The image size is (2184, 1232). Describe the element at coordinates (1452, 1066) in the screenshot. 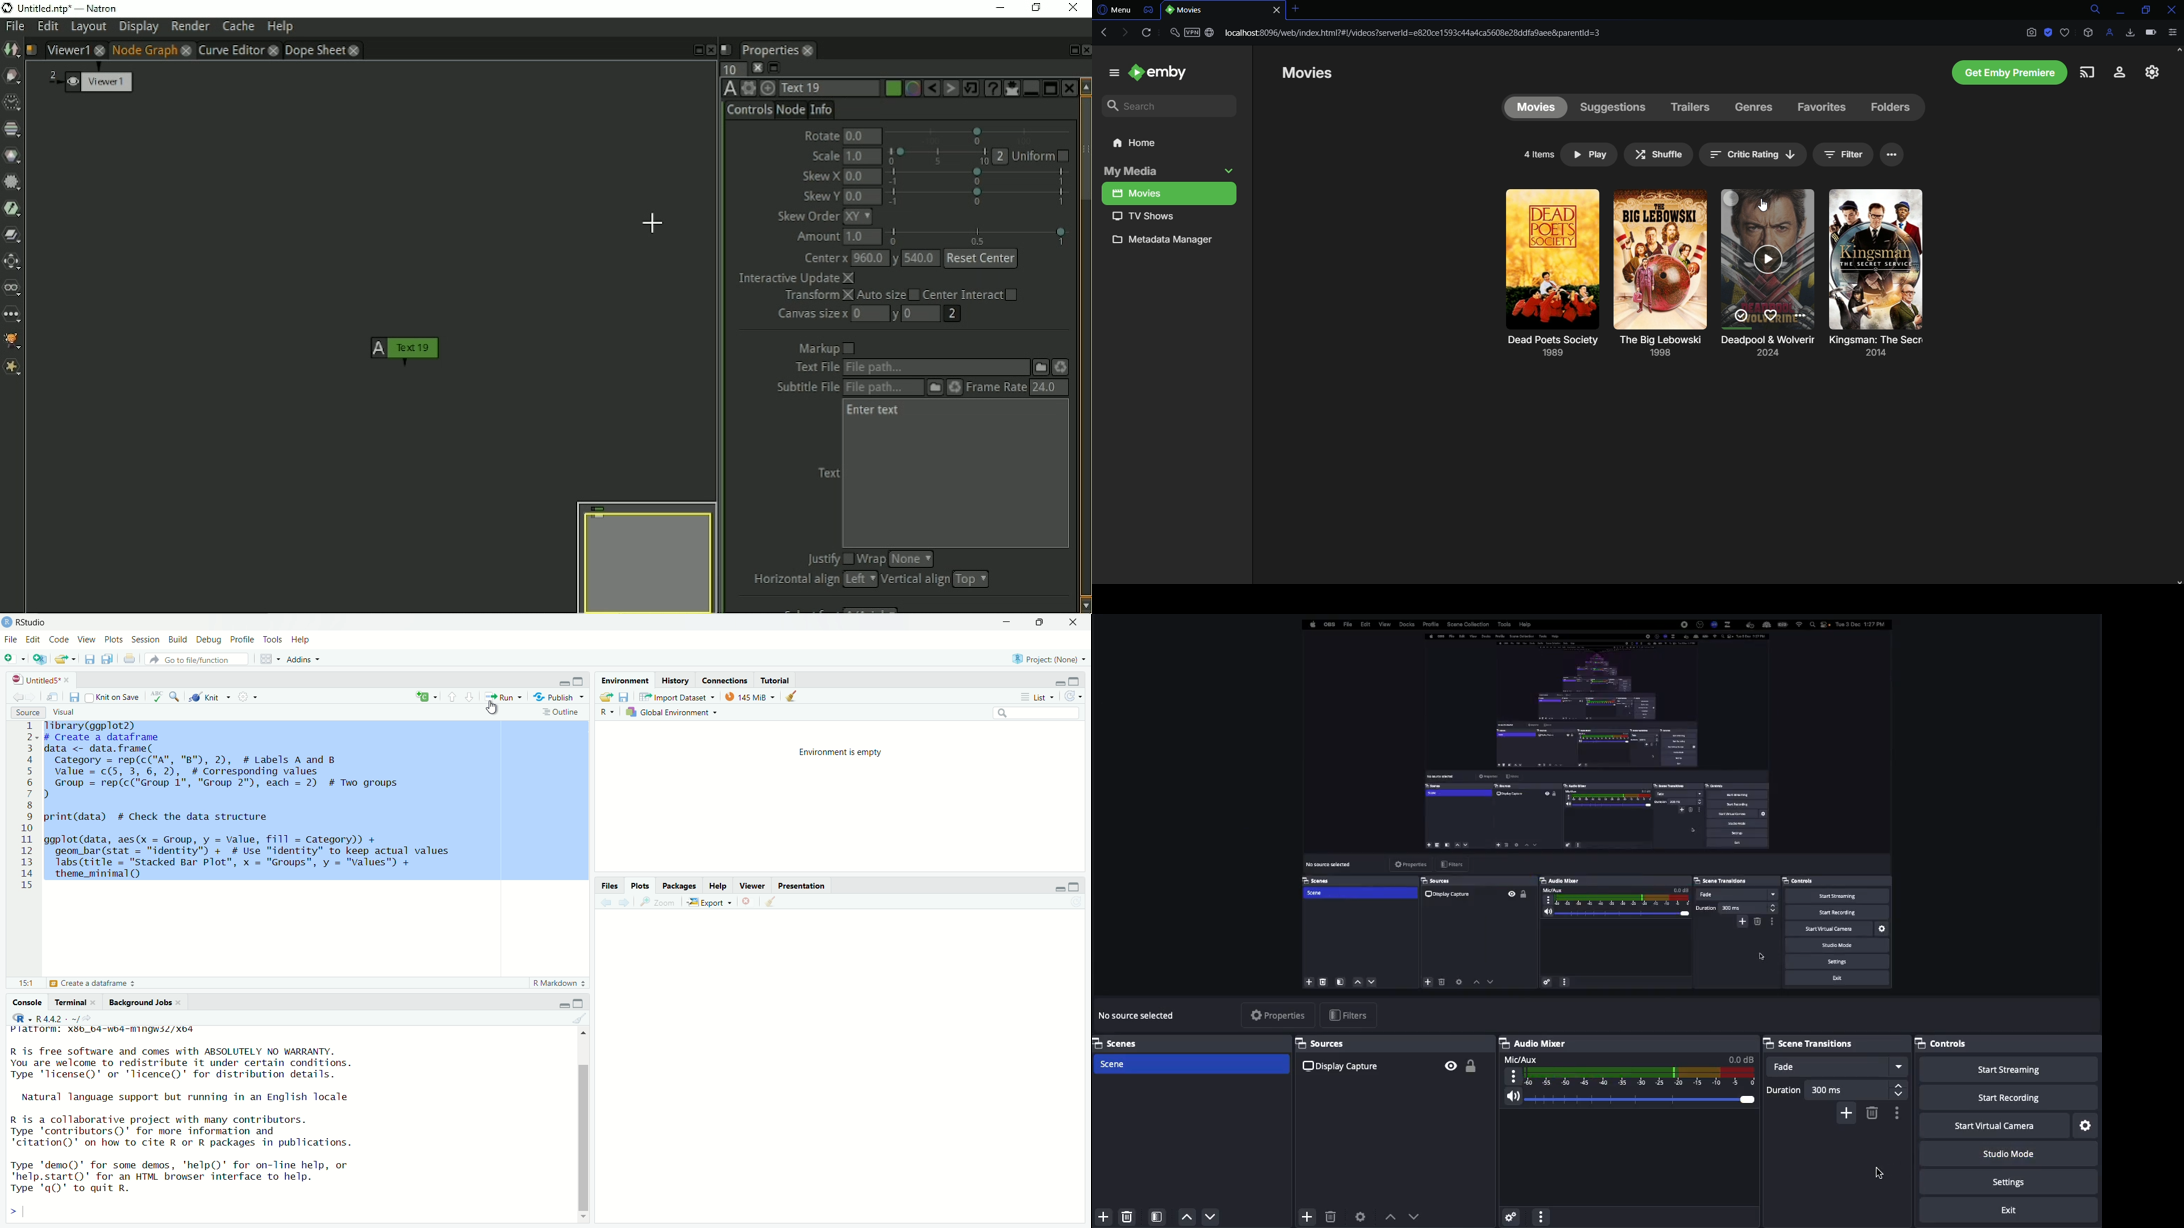

I see `Visible` at that location.